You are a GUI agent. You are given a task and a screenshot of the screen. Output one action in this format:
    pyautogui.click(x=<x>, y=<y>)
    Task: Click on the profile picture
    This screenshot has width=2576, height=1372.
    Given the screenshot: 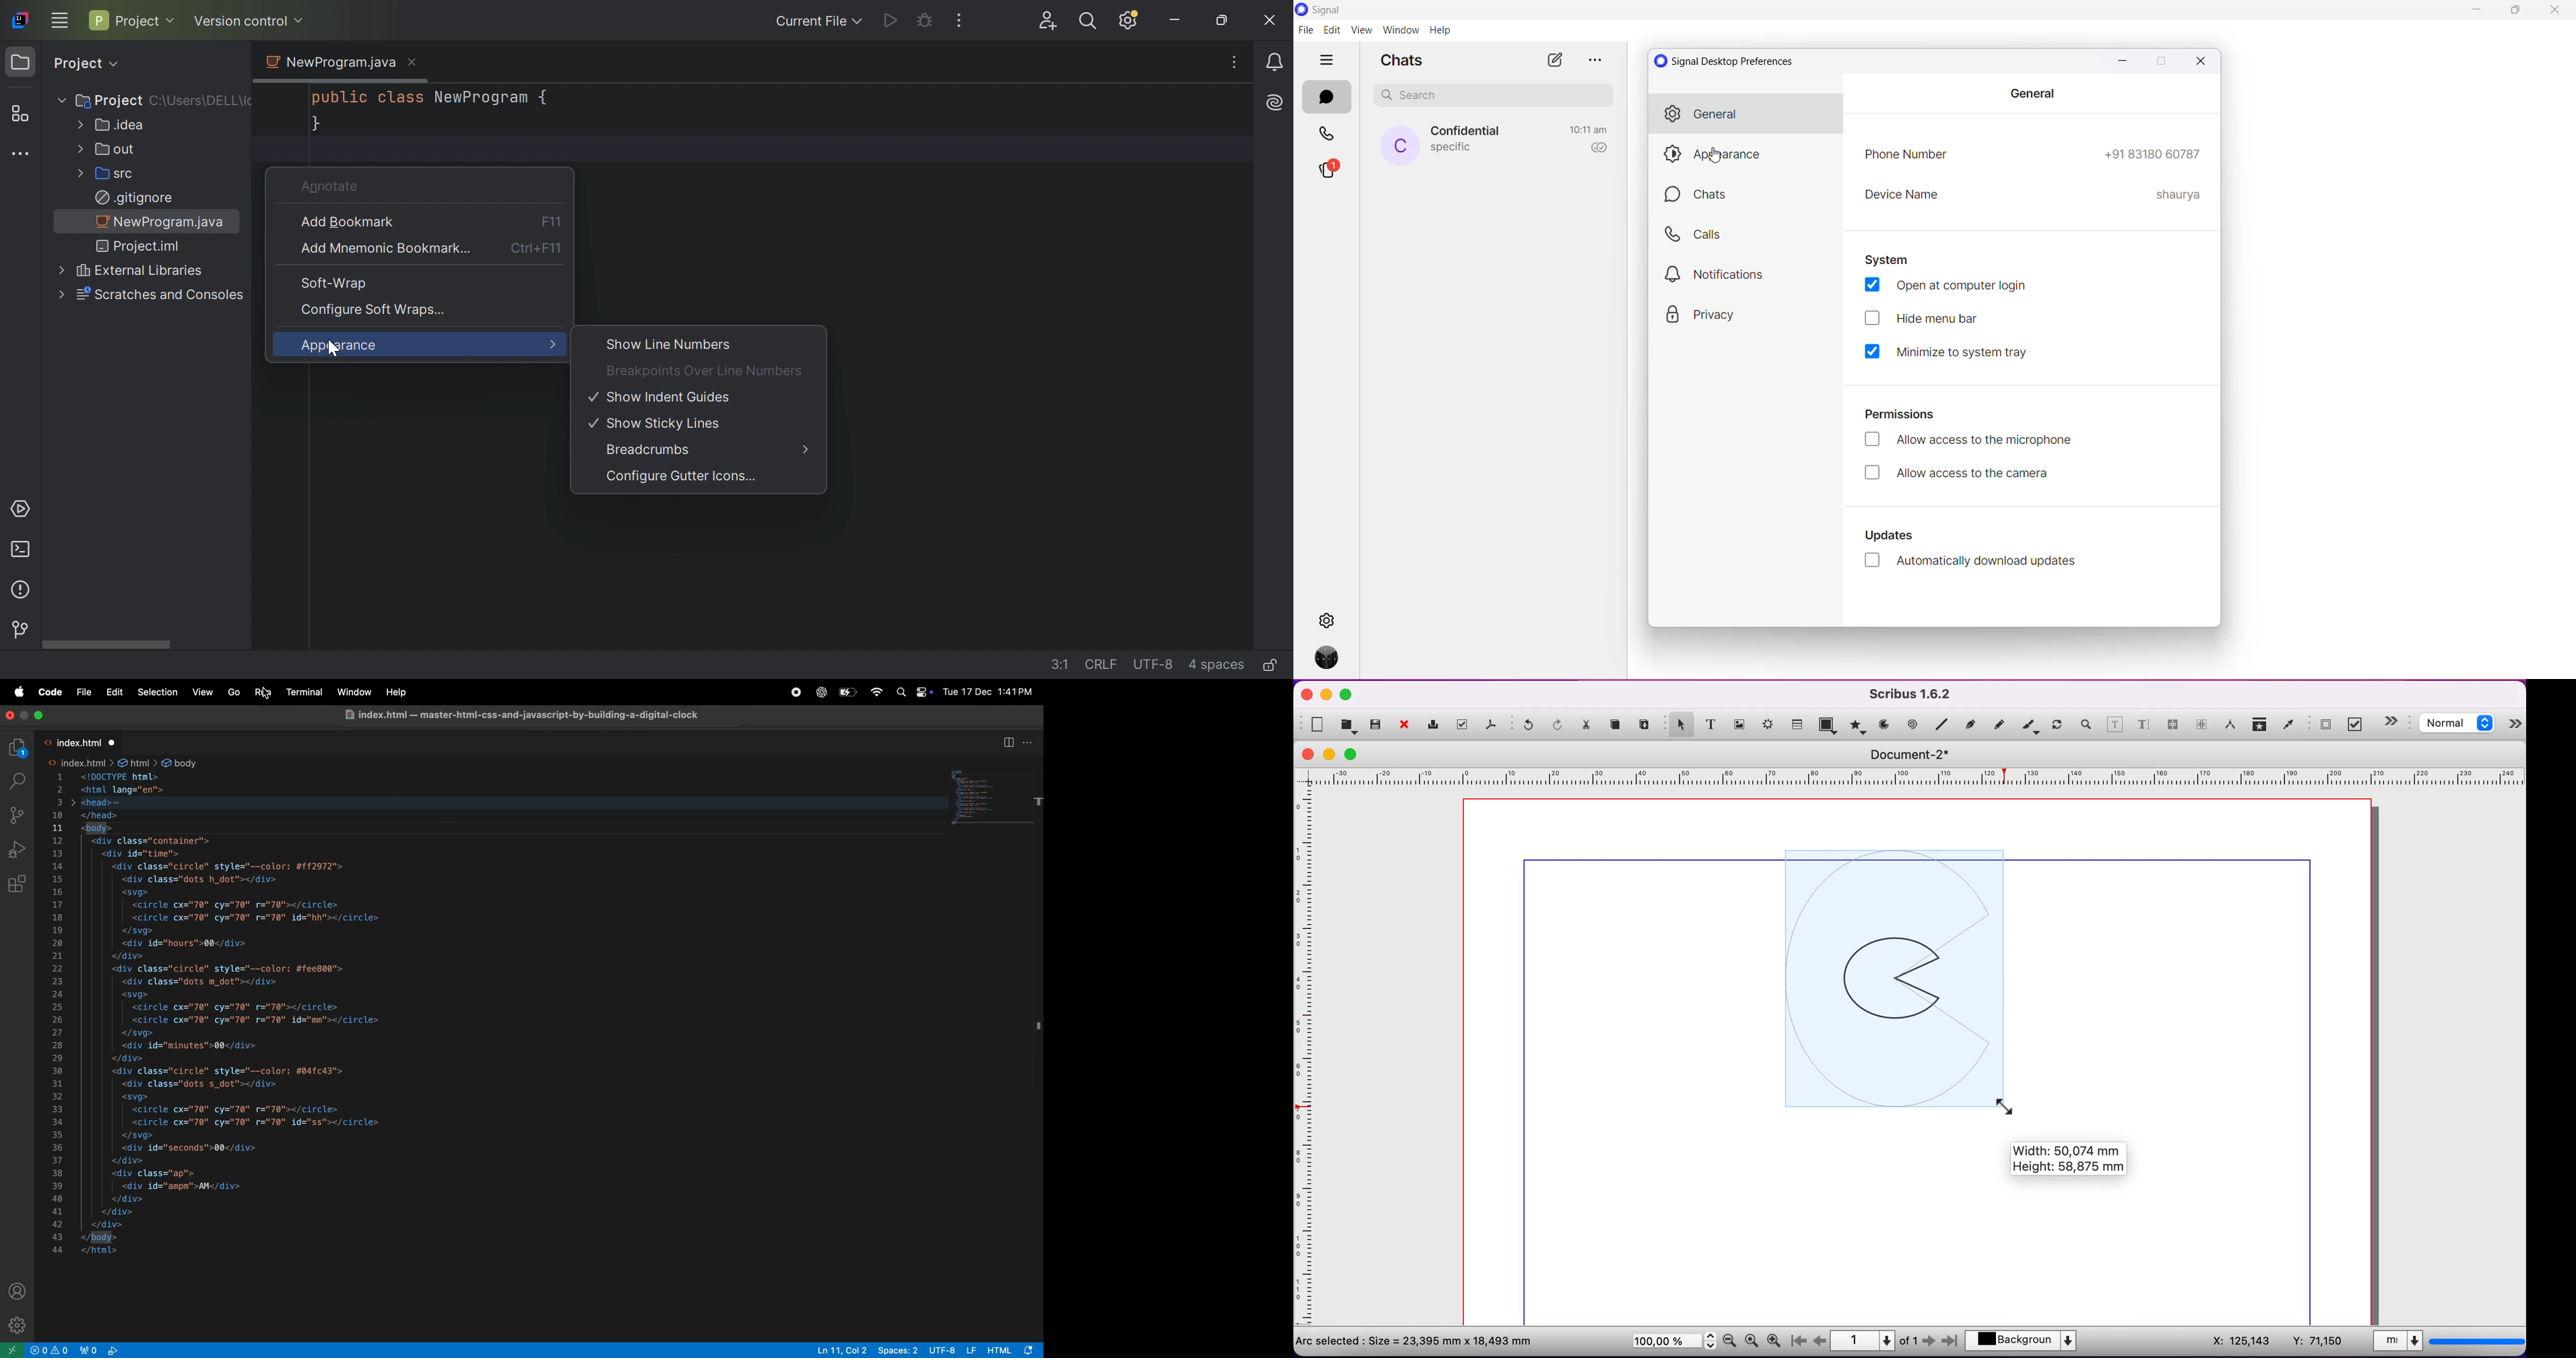 What is the action you would take?
    pyautogui.click(x=1400, y=146)
    